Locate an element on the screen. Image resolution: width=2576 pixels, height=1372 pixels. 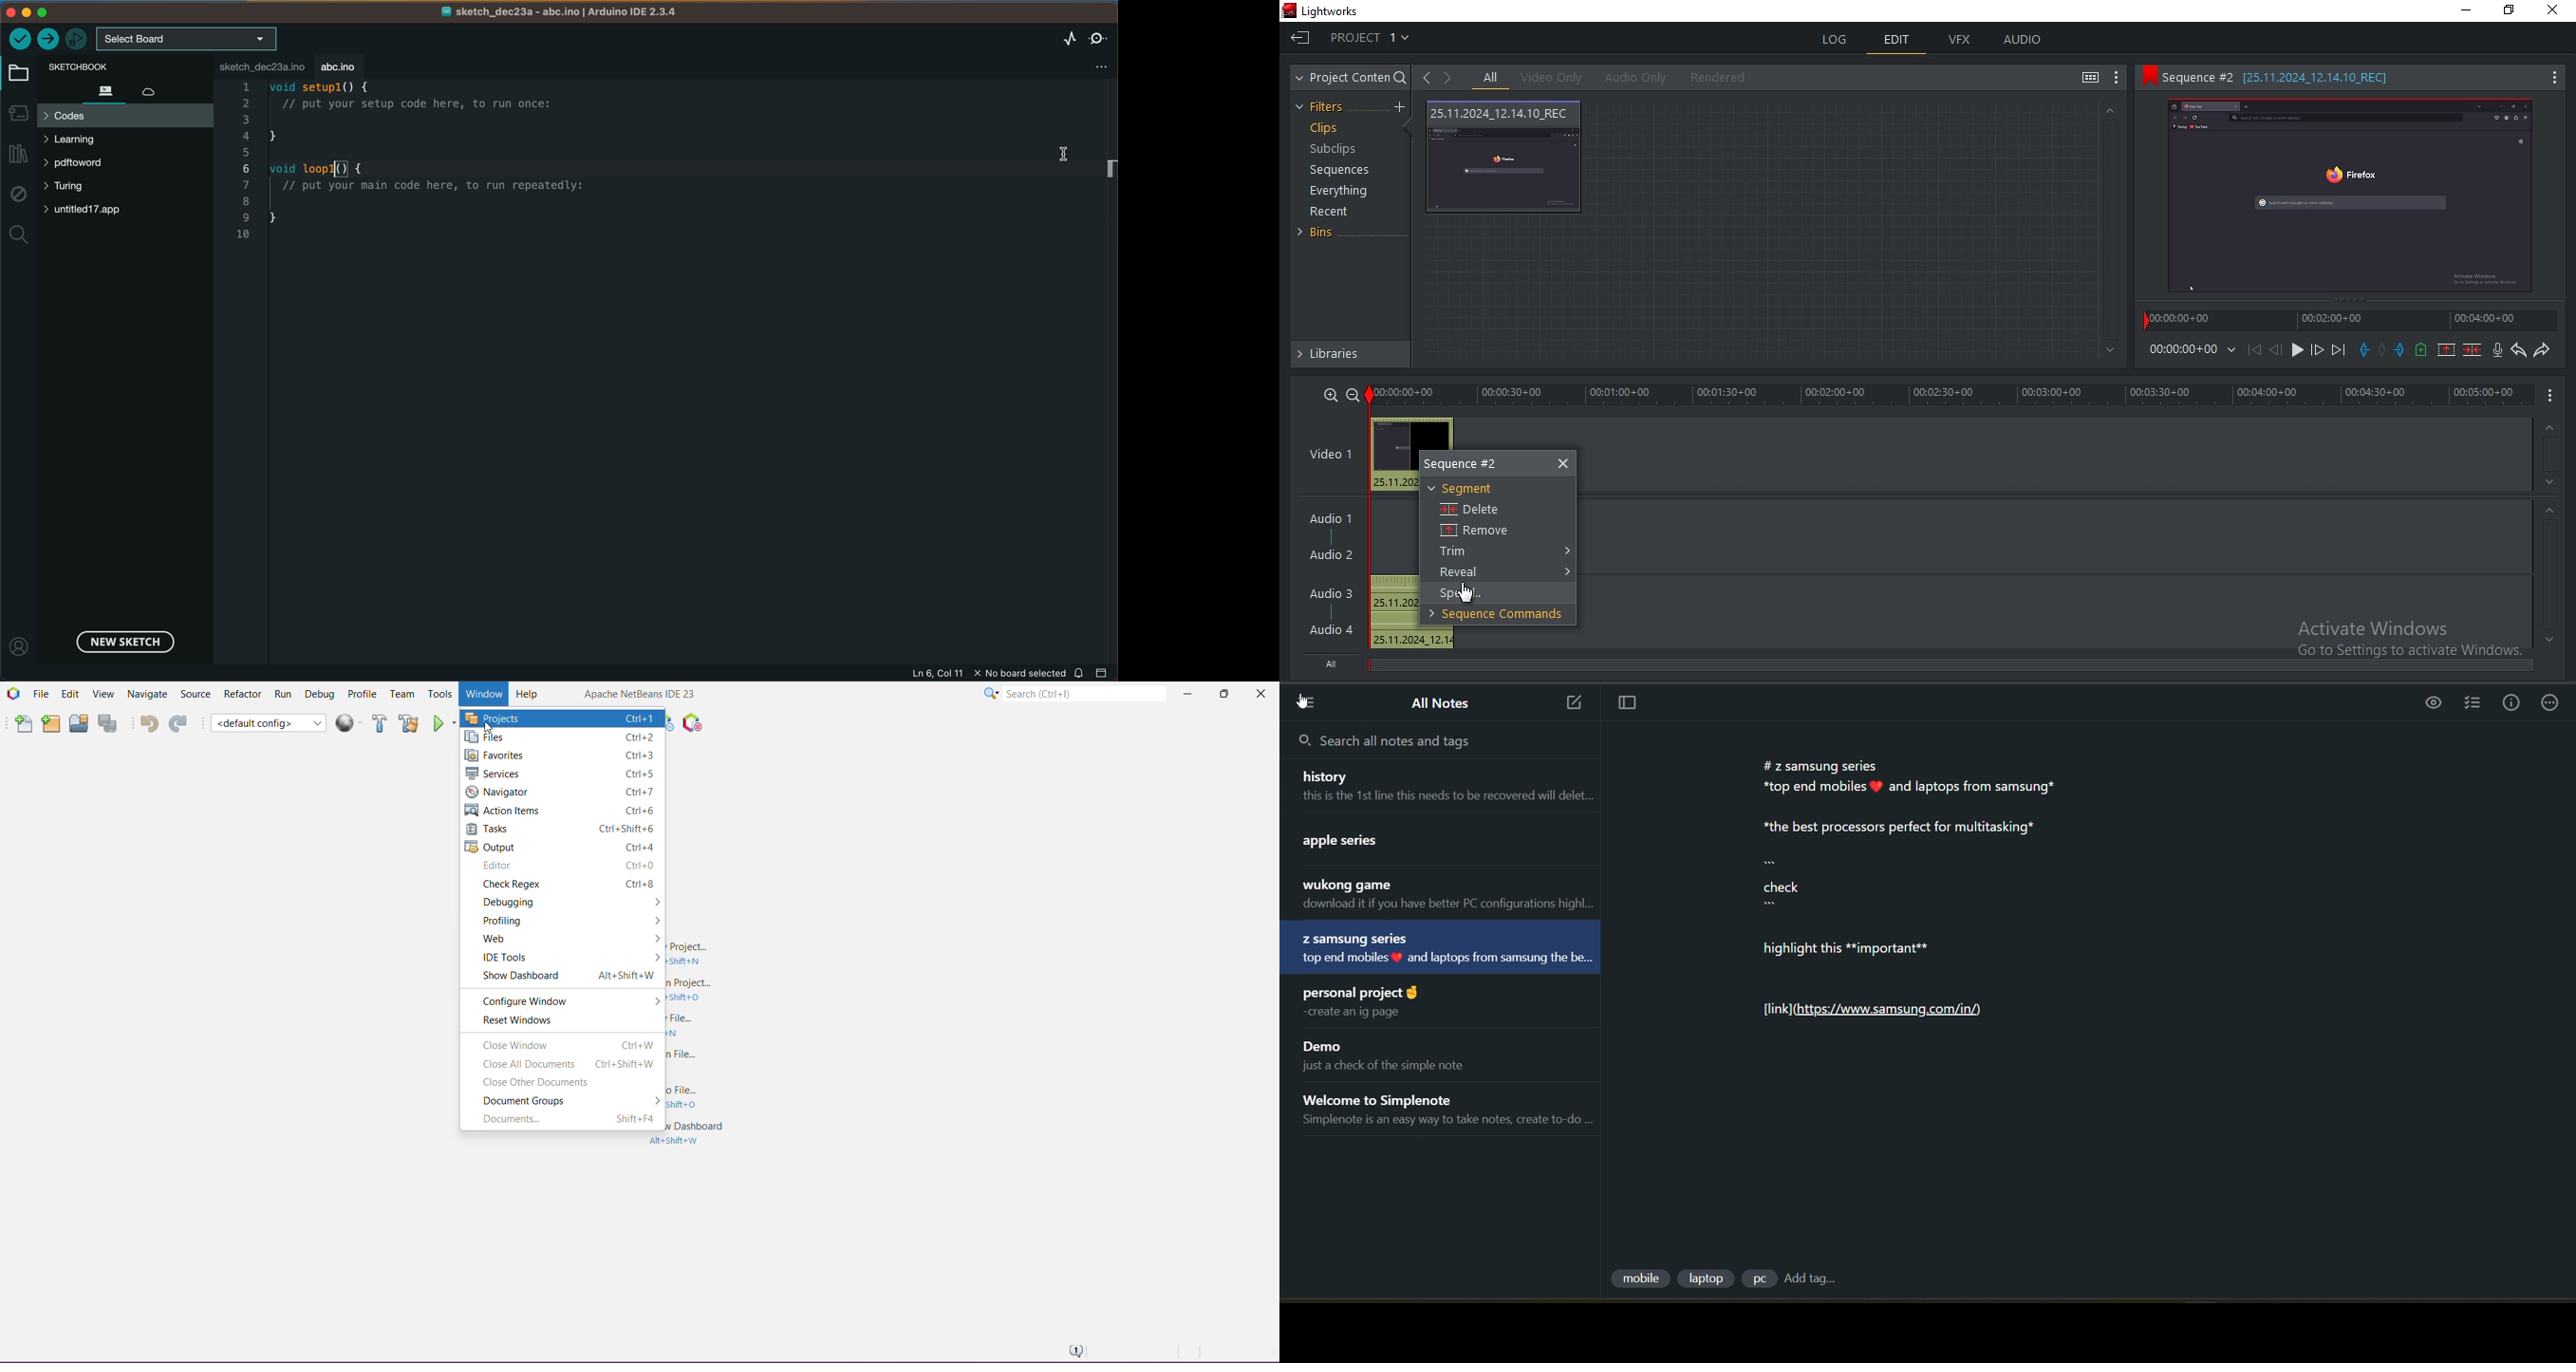
sequence 2 is located at coordinates (2349, 77).